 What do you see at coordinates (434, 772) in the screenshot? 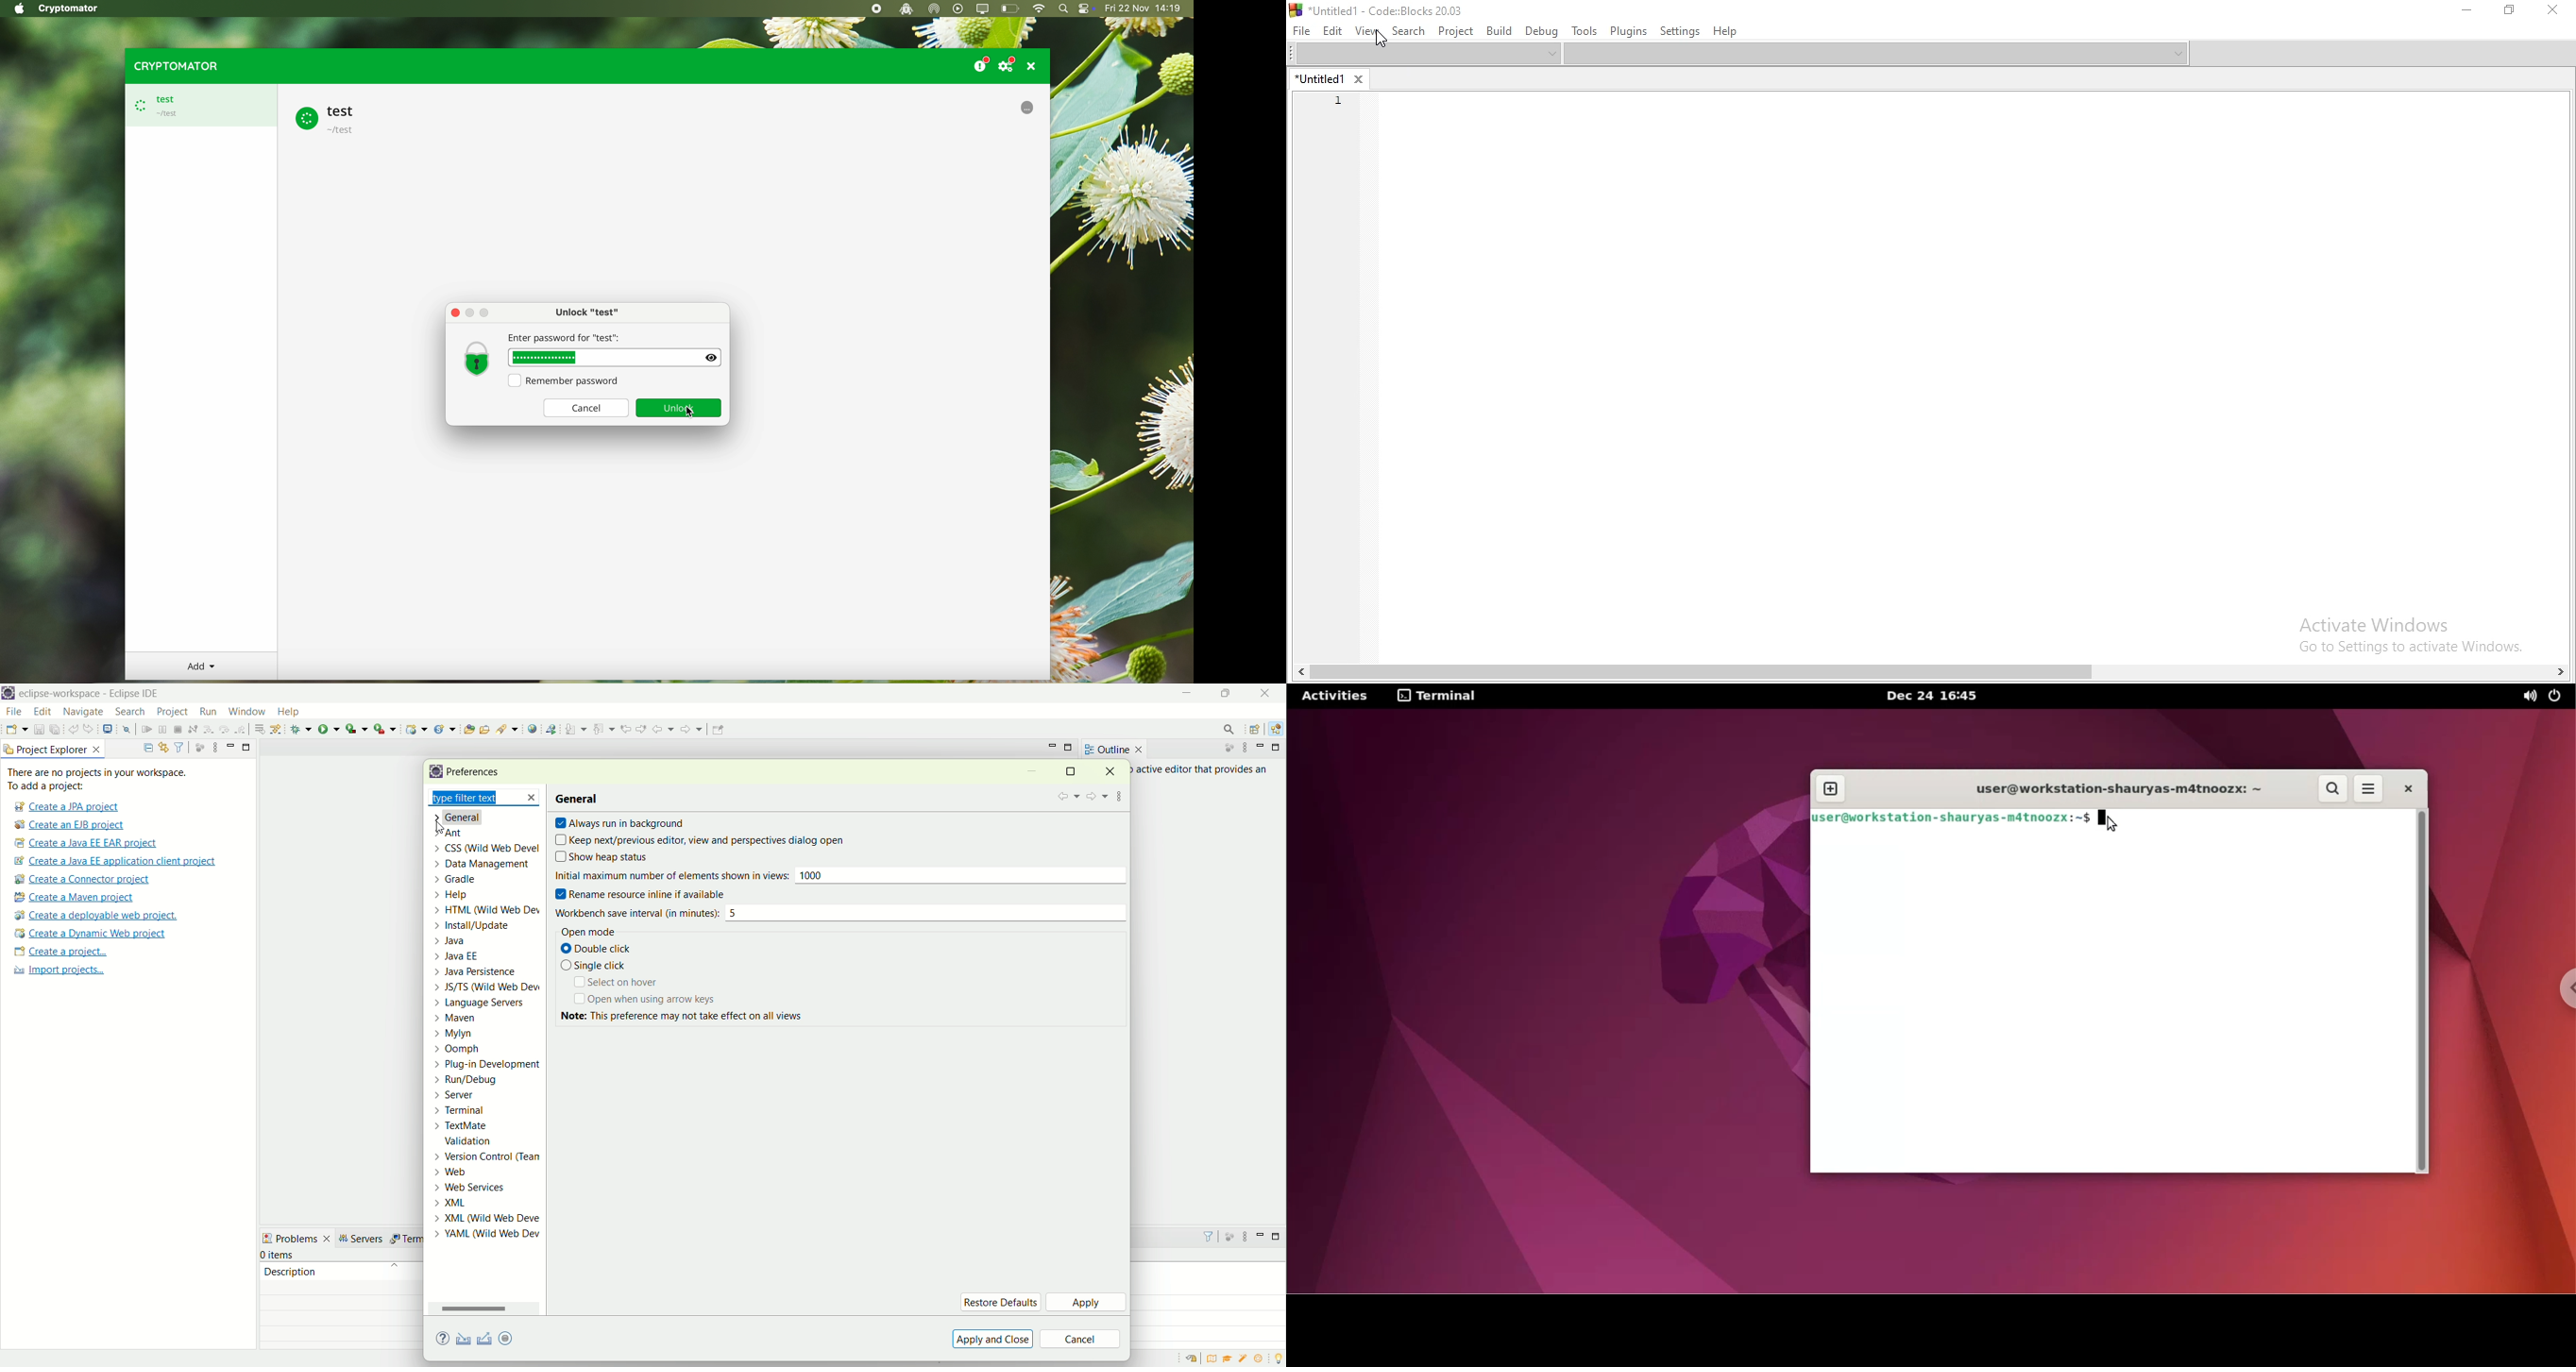
I see `logo` at bounding box center [434, 772].